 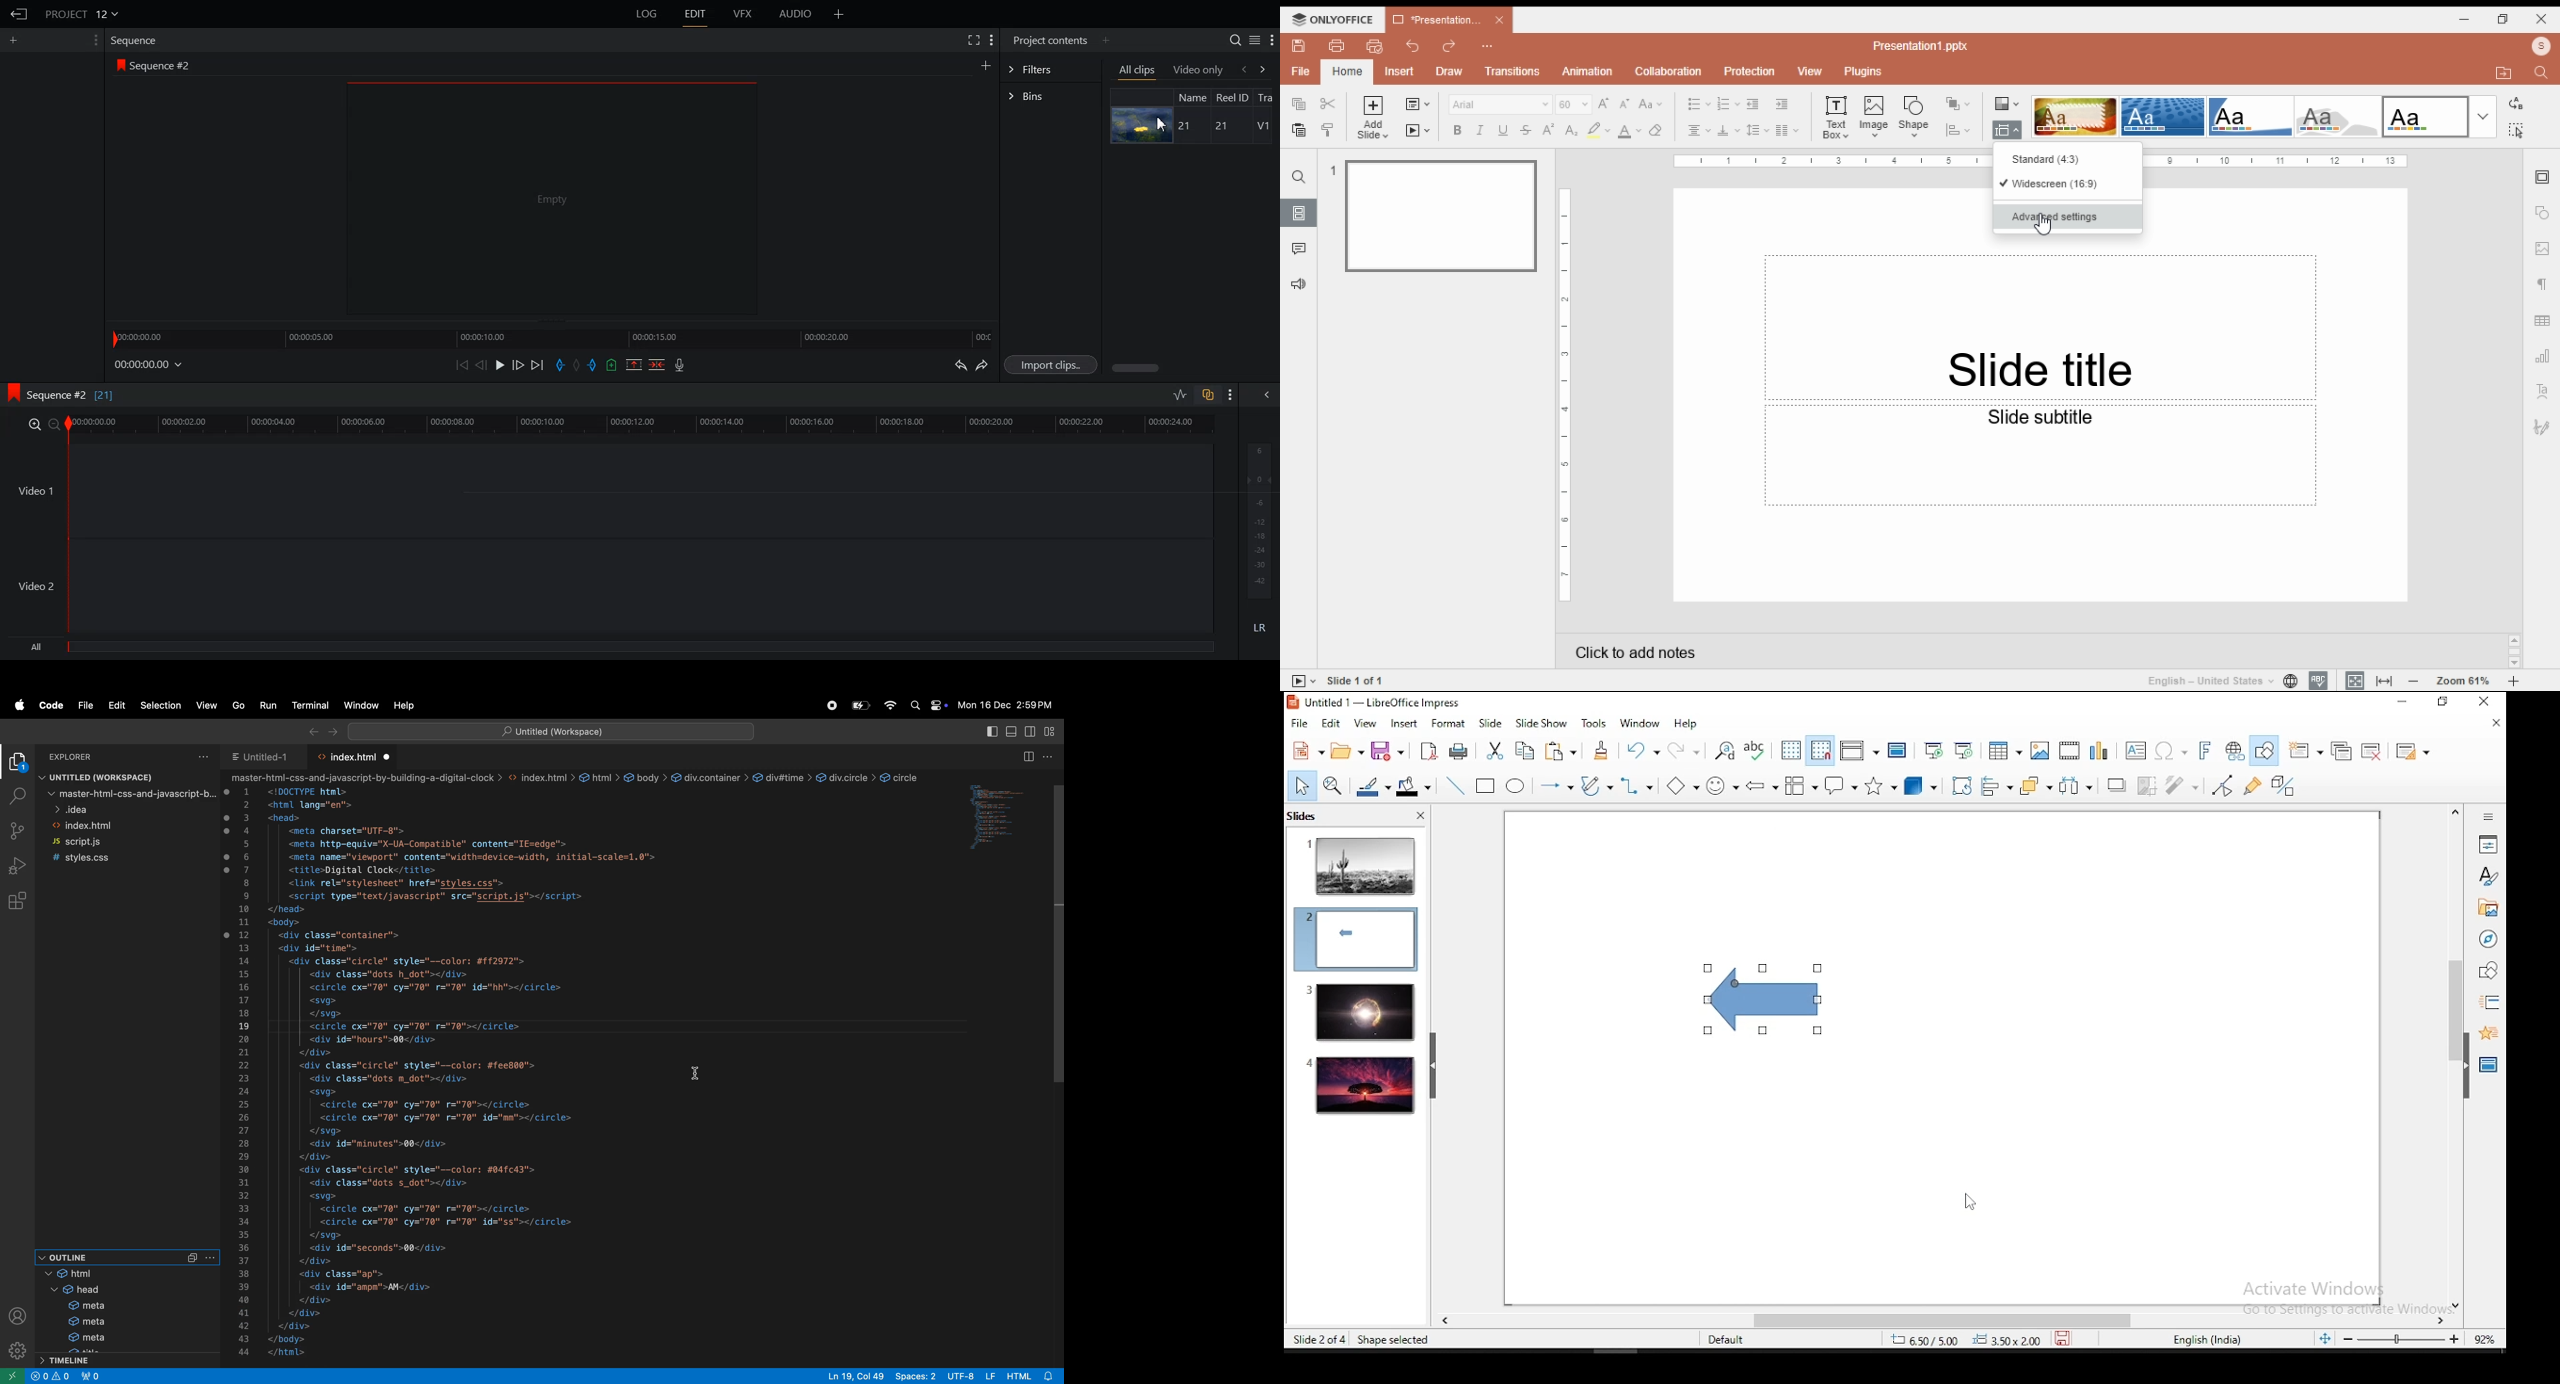 I want to click on copy style, so click(x=1330, y=129).